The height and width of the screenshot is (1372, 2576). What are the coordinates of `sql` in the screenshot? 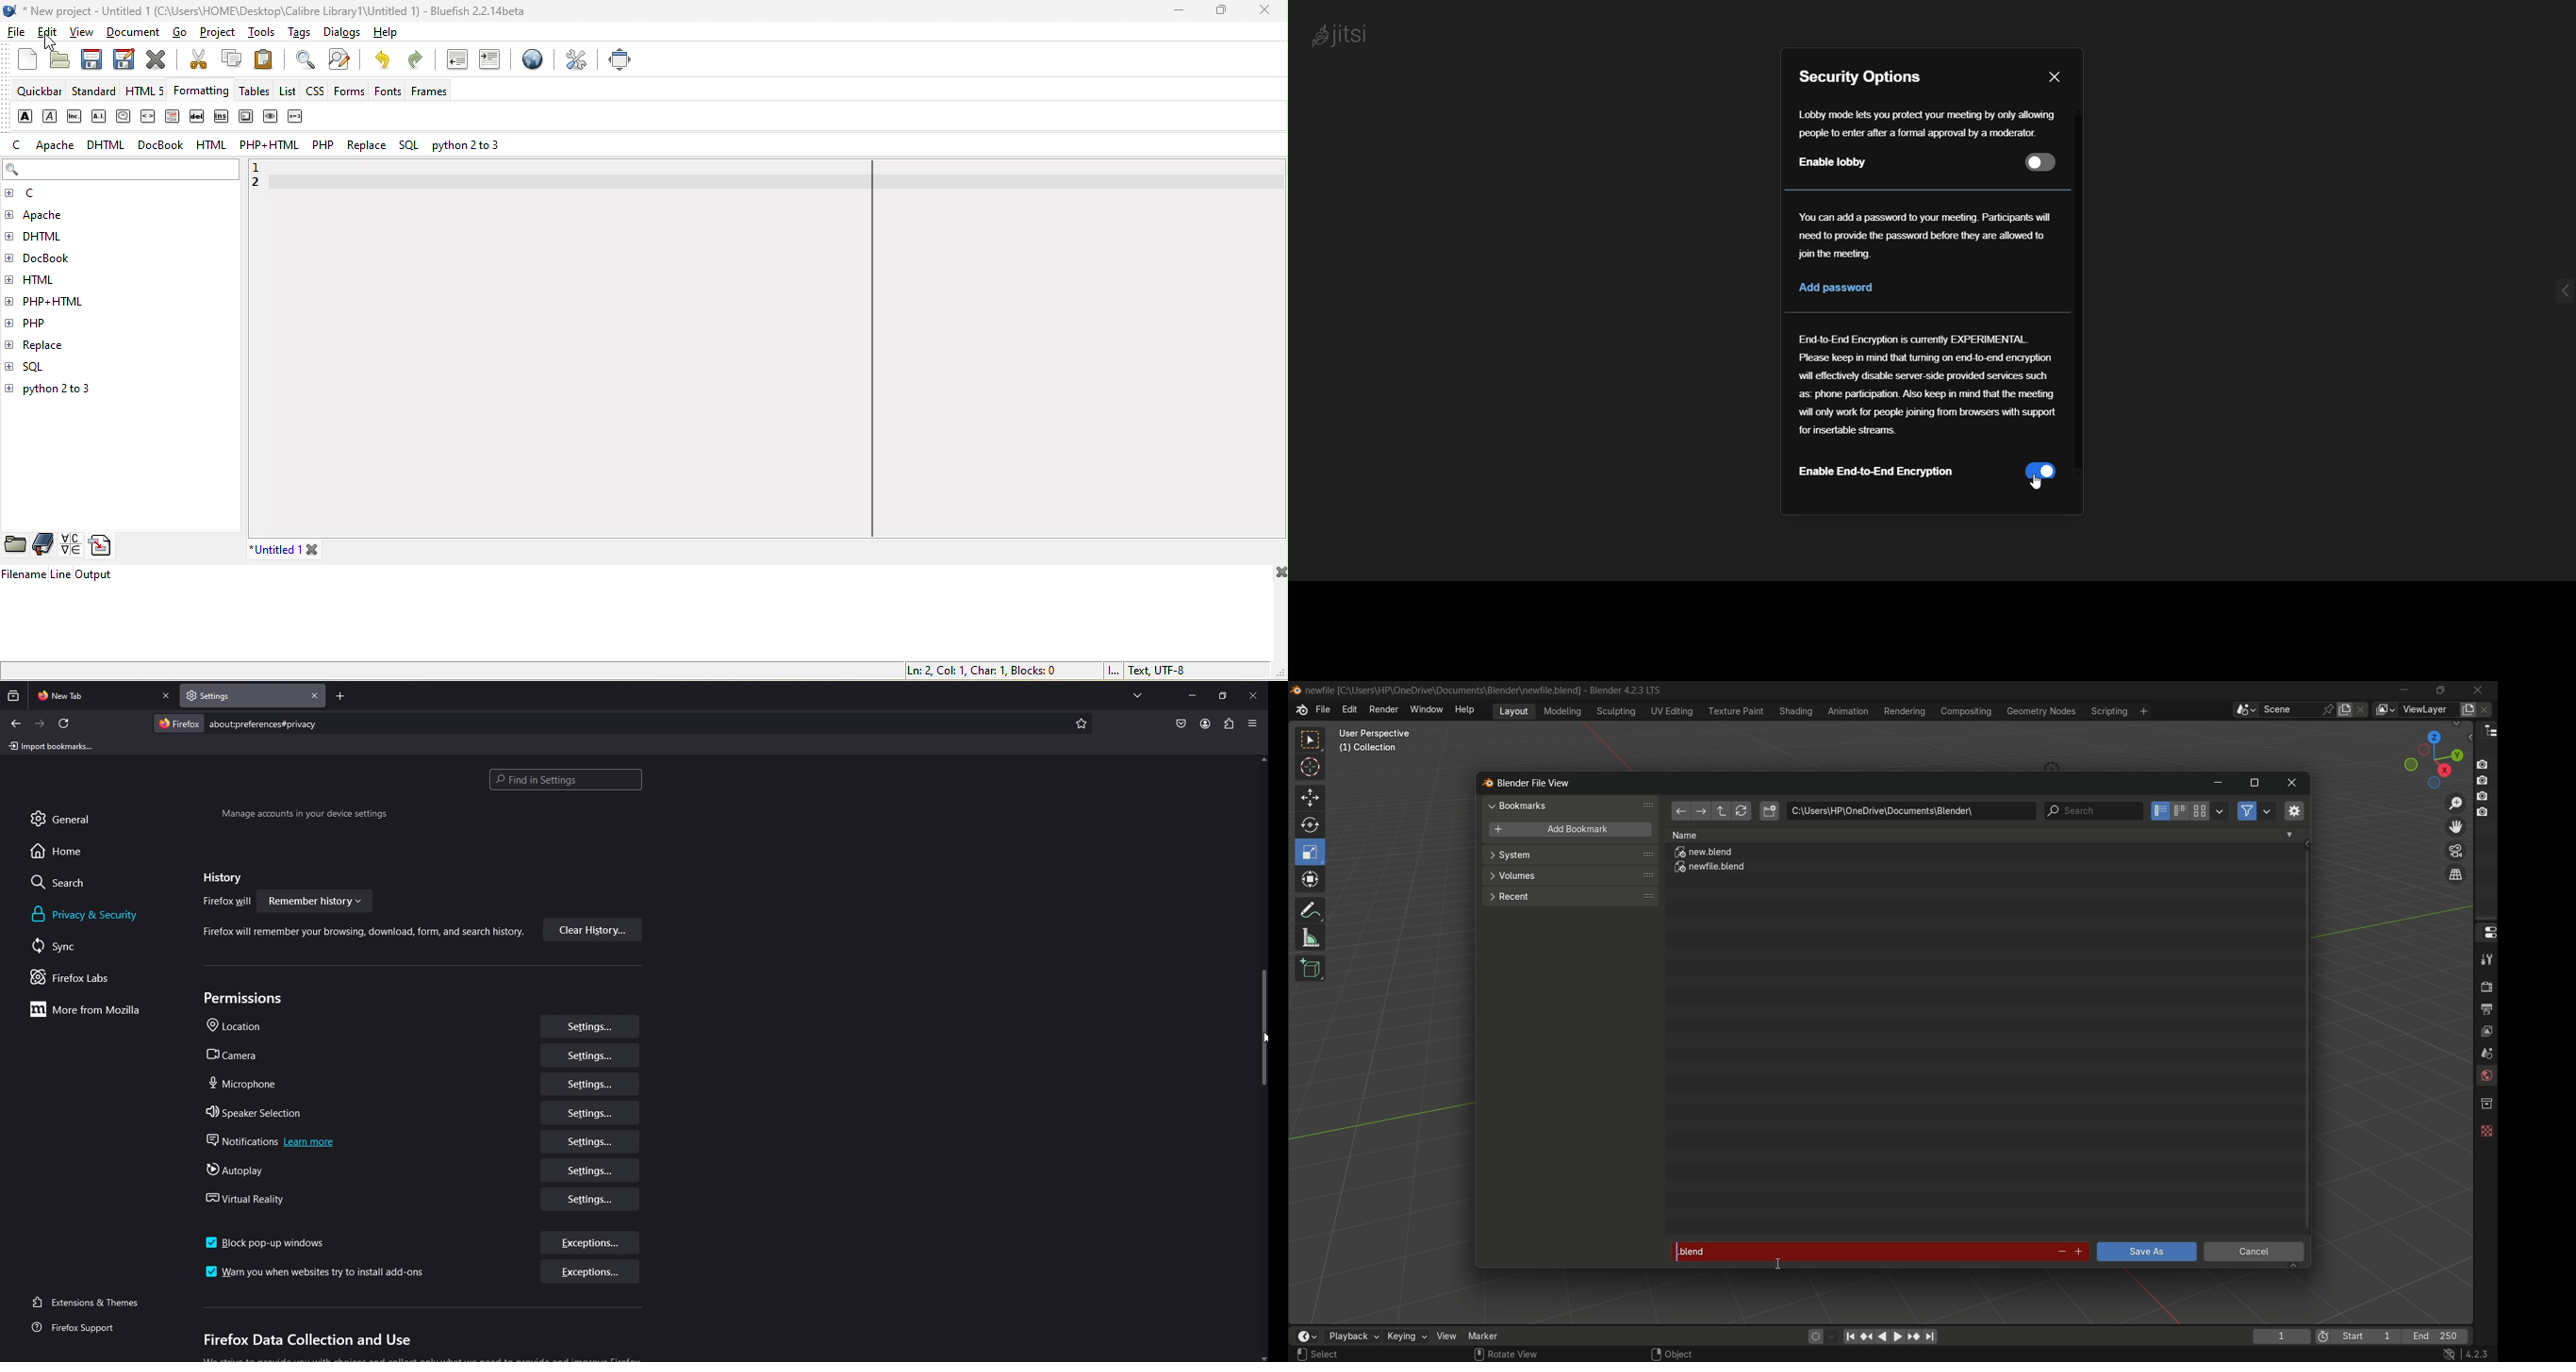 It's located at (406, 147).